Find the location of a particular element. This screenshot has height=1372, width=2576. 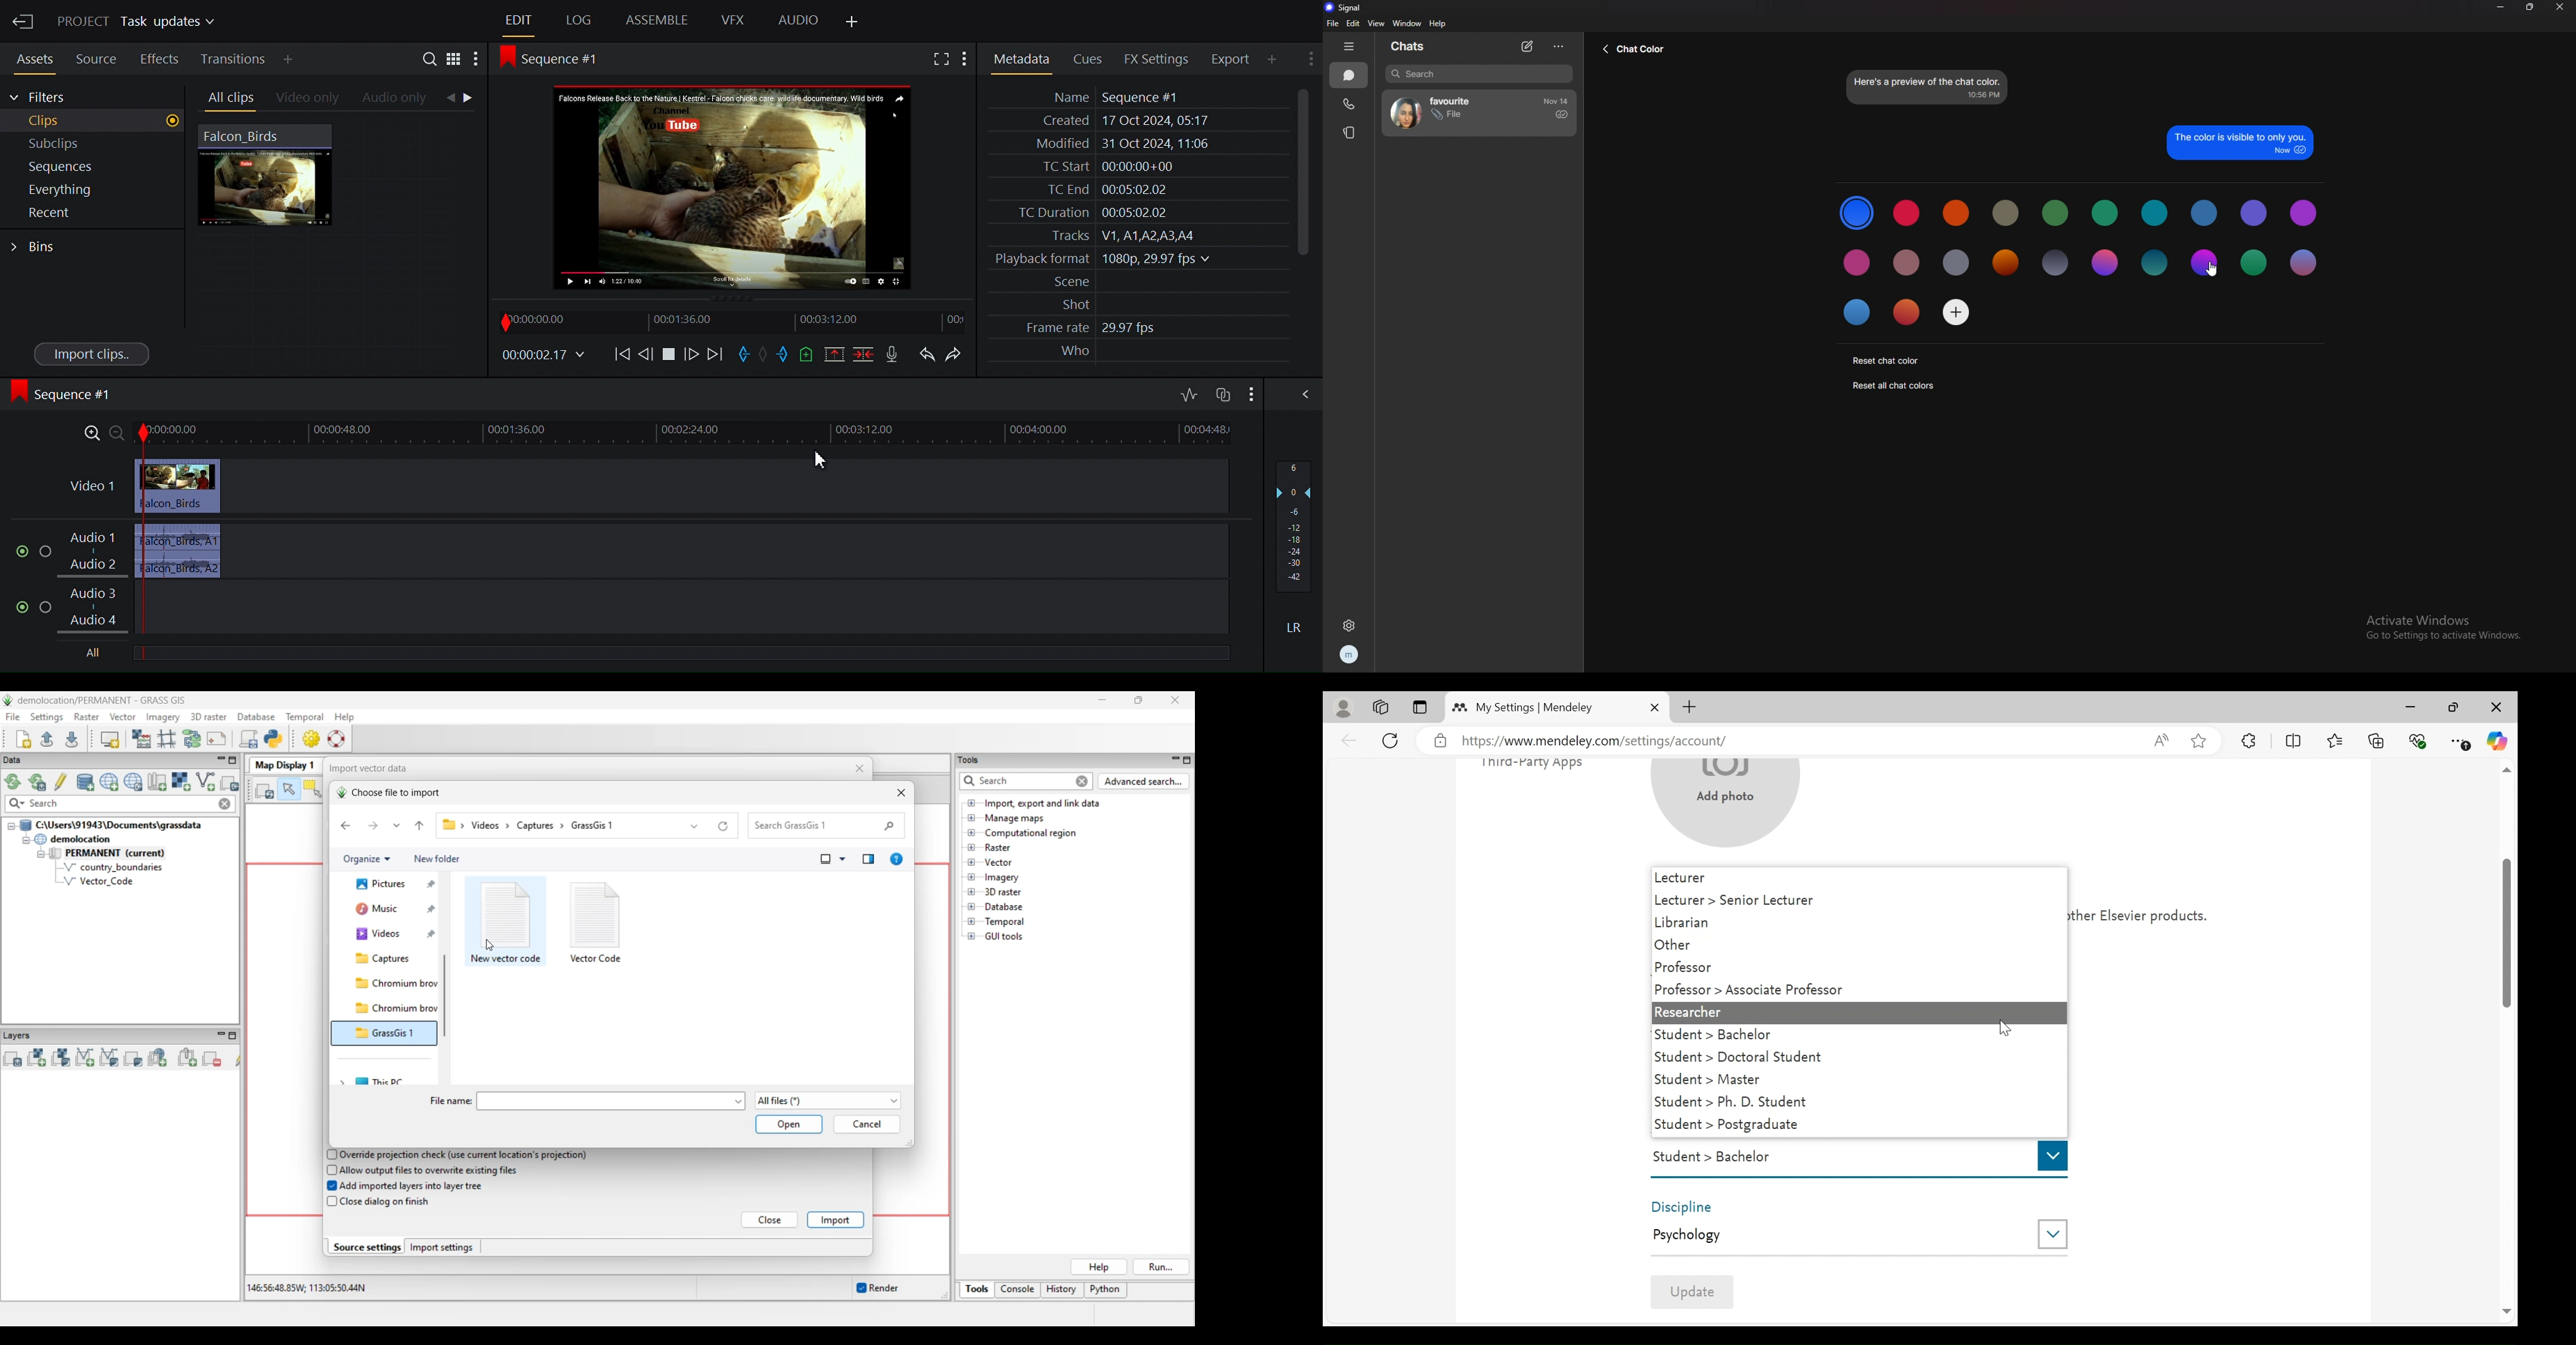

Sequence #1 is located at coordinates (556, 61).